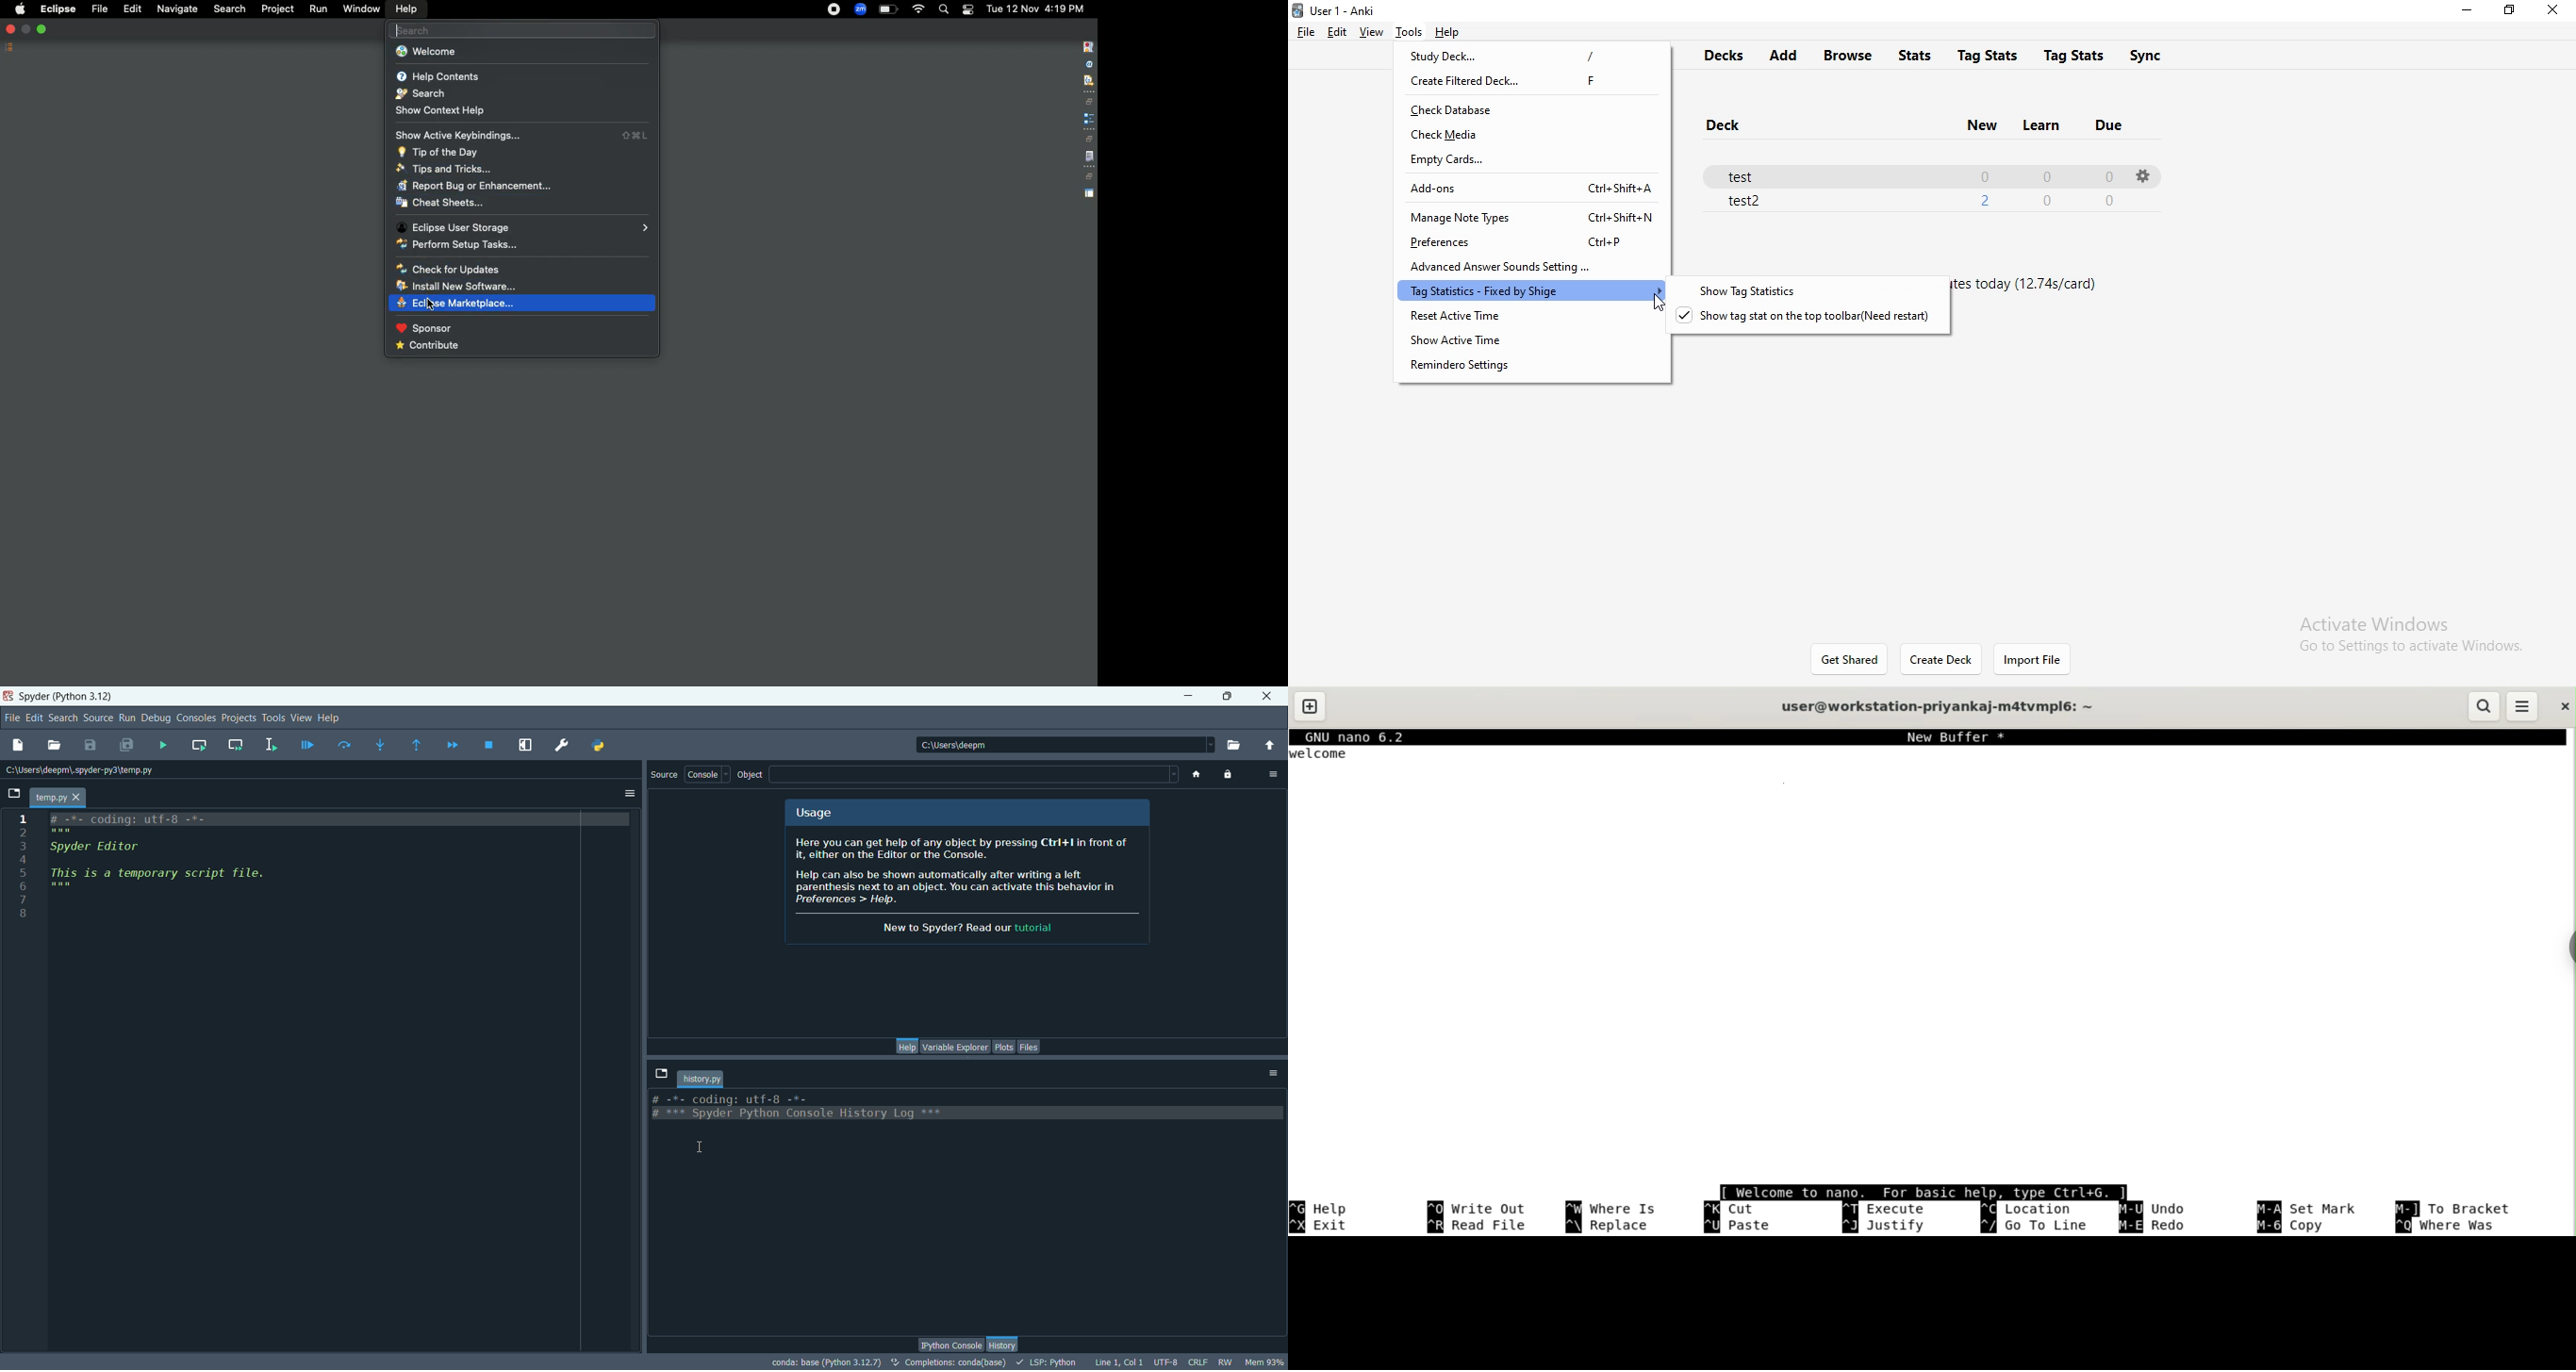 The width and height of the screenshot is (2576, 1372). What do you see at coordinates (1090, 194) in the screenshot?
I see `perspective` at bounding box center [1090, 194].